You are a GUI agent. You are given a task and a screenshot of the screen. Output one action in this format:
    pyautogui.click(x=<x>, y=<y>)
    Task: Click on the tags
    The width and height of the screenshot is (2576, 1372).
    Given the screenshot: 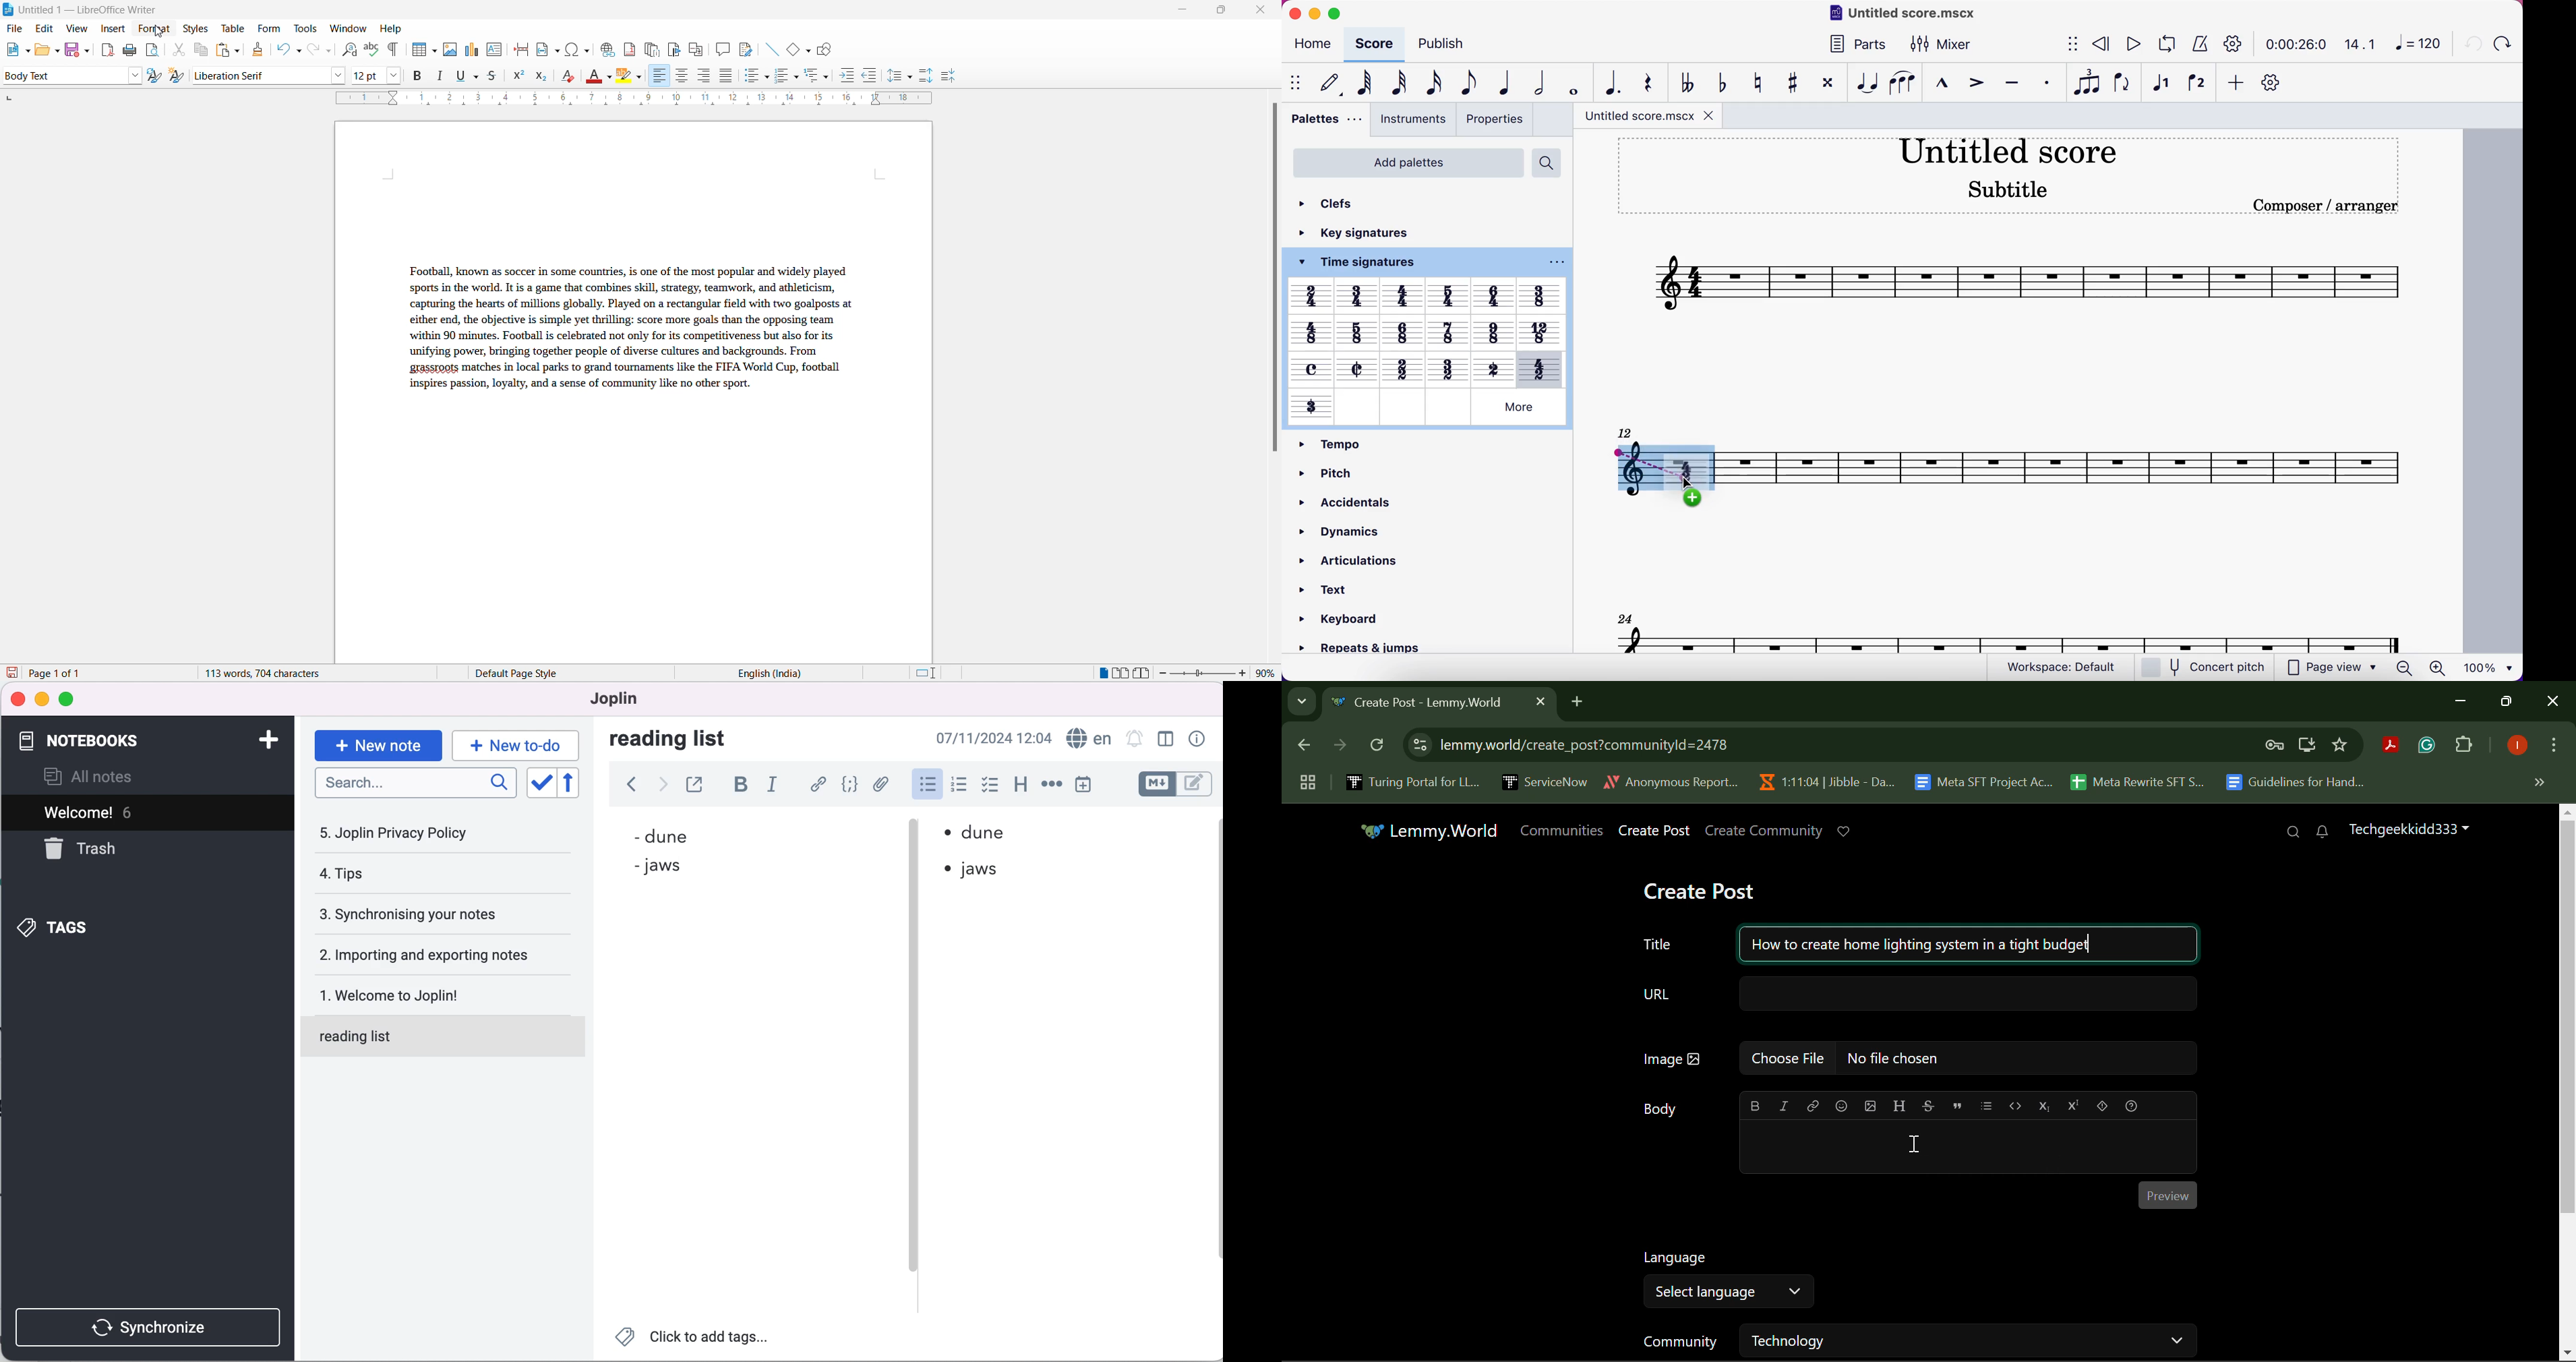 What is the action you would take?
    pyautogui.click(x=119, y=928)
    